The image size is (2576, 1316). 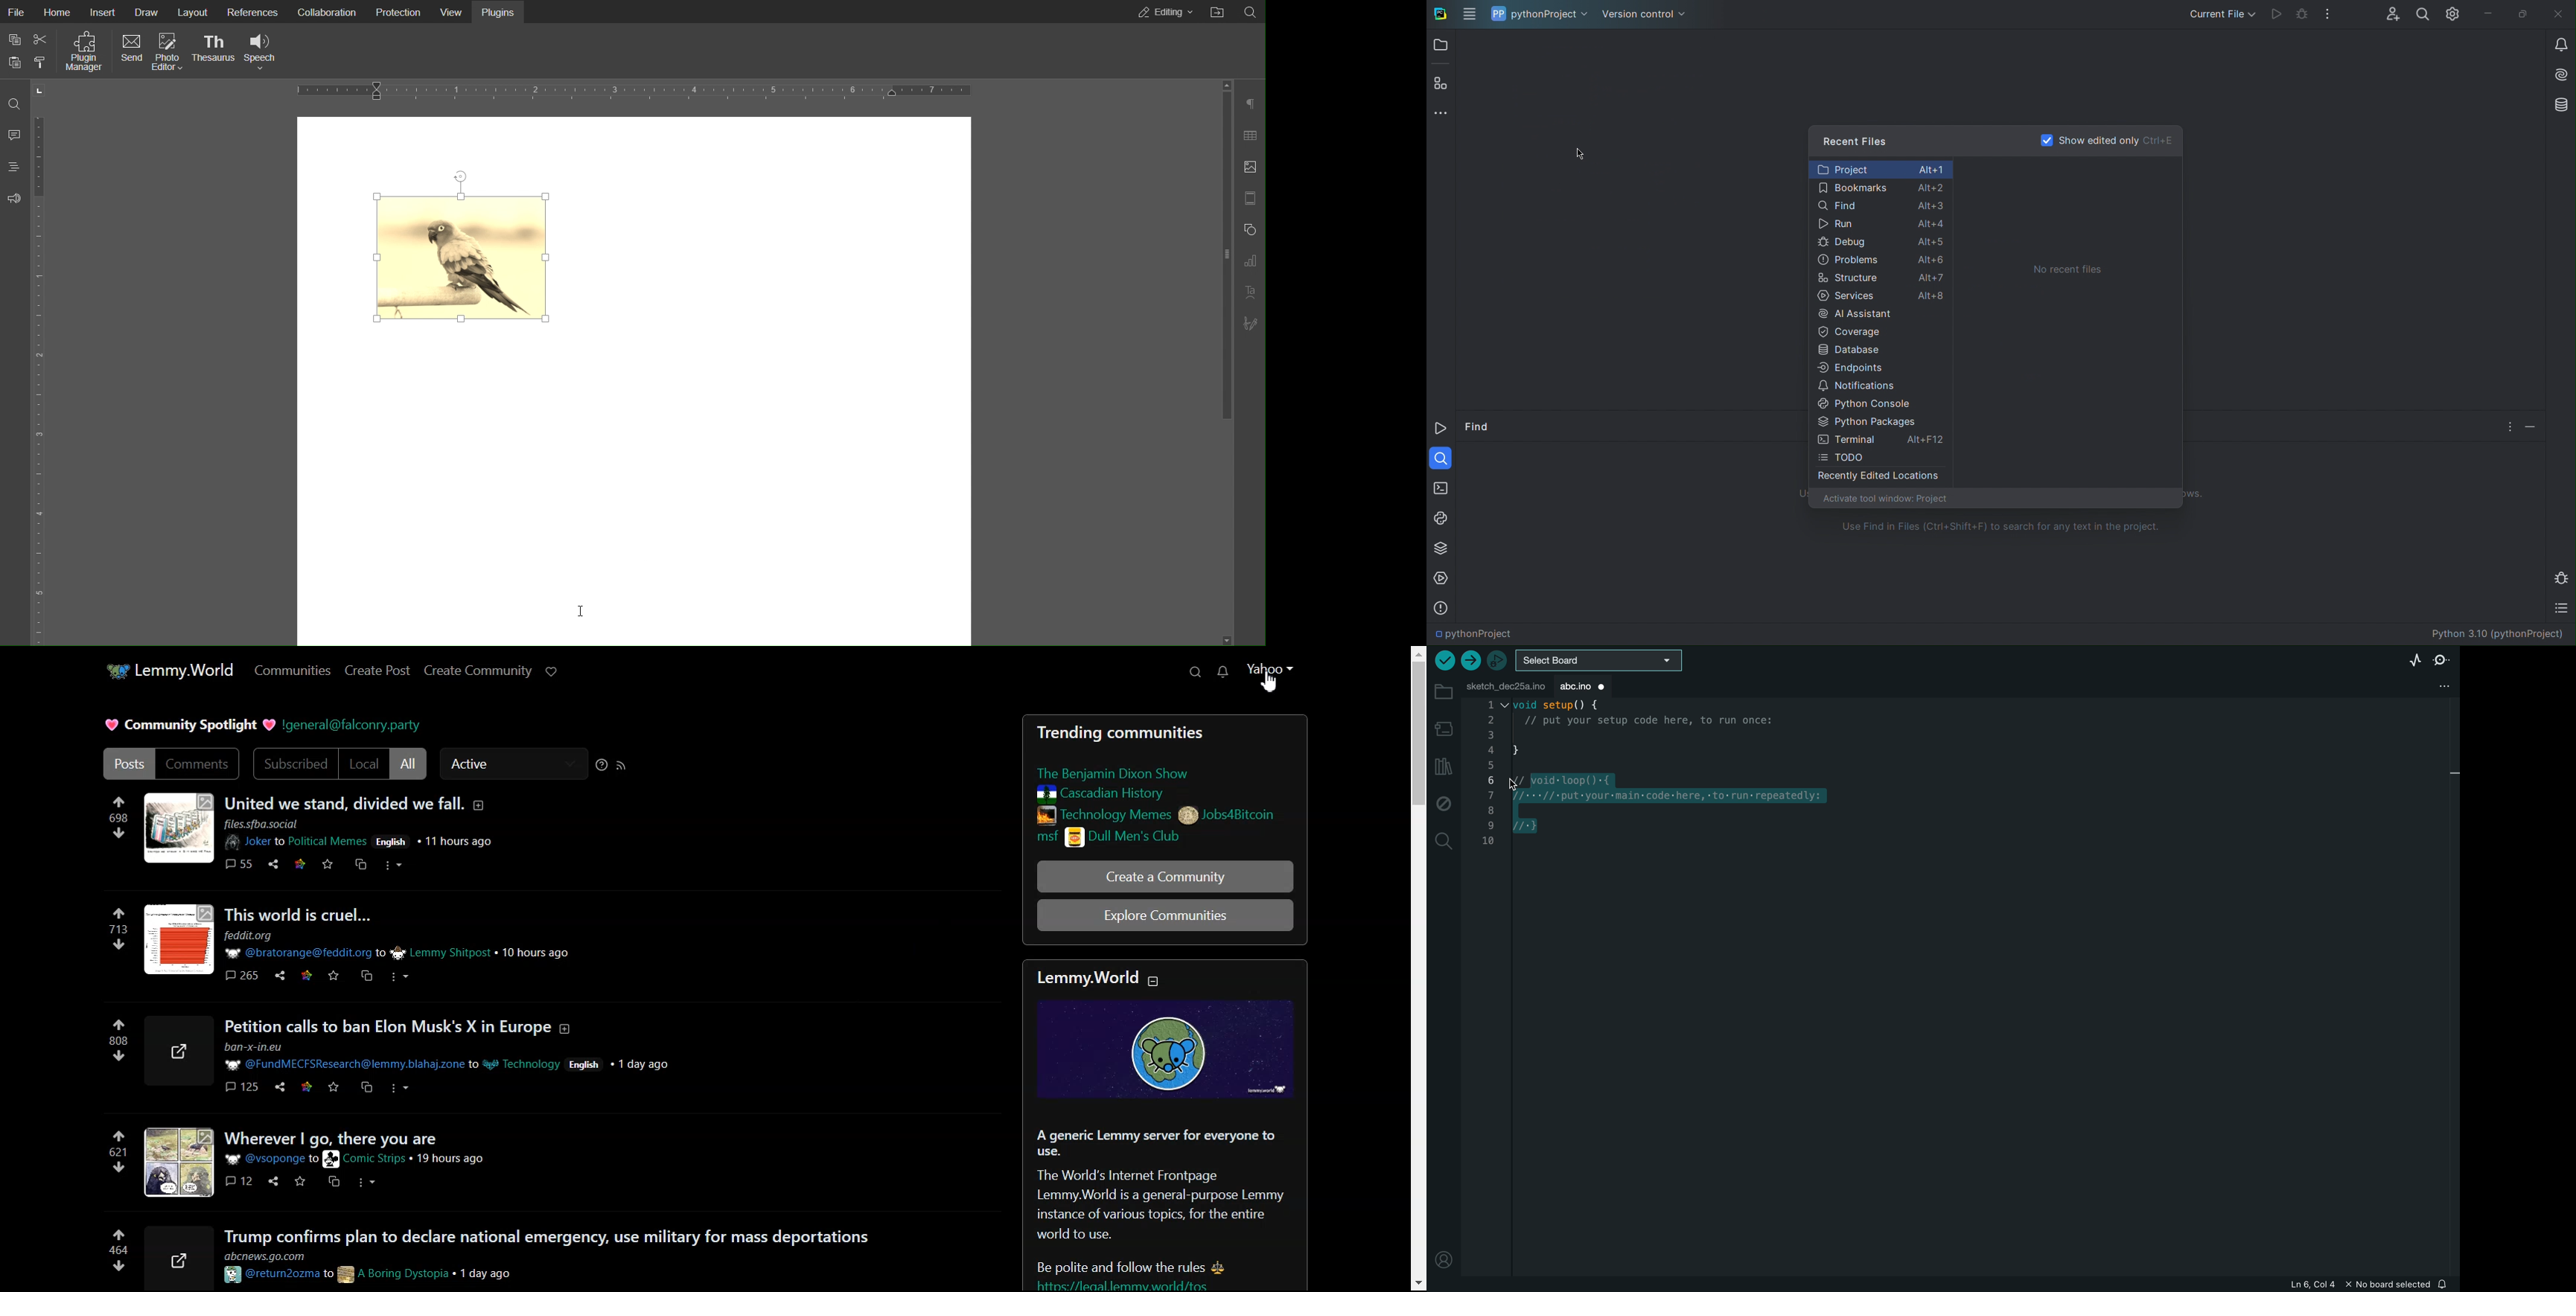 I want to click on usernames, so click(x=332, y=1274).